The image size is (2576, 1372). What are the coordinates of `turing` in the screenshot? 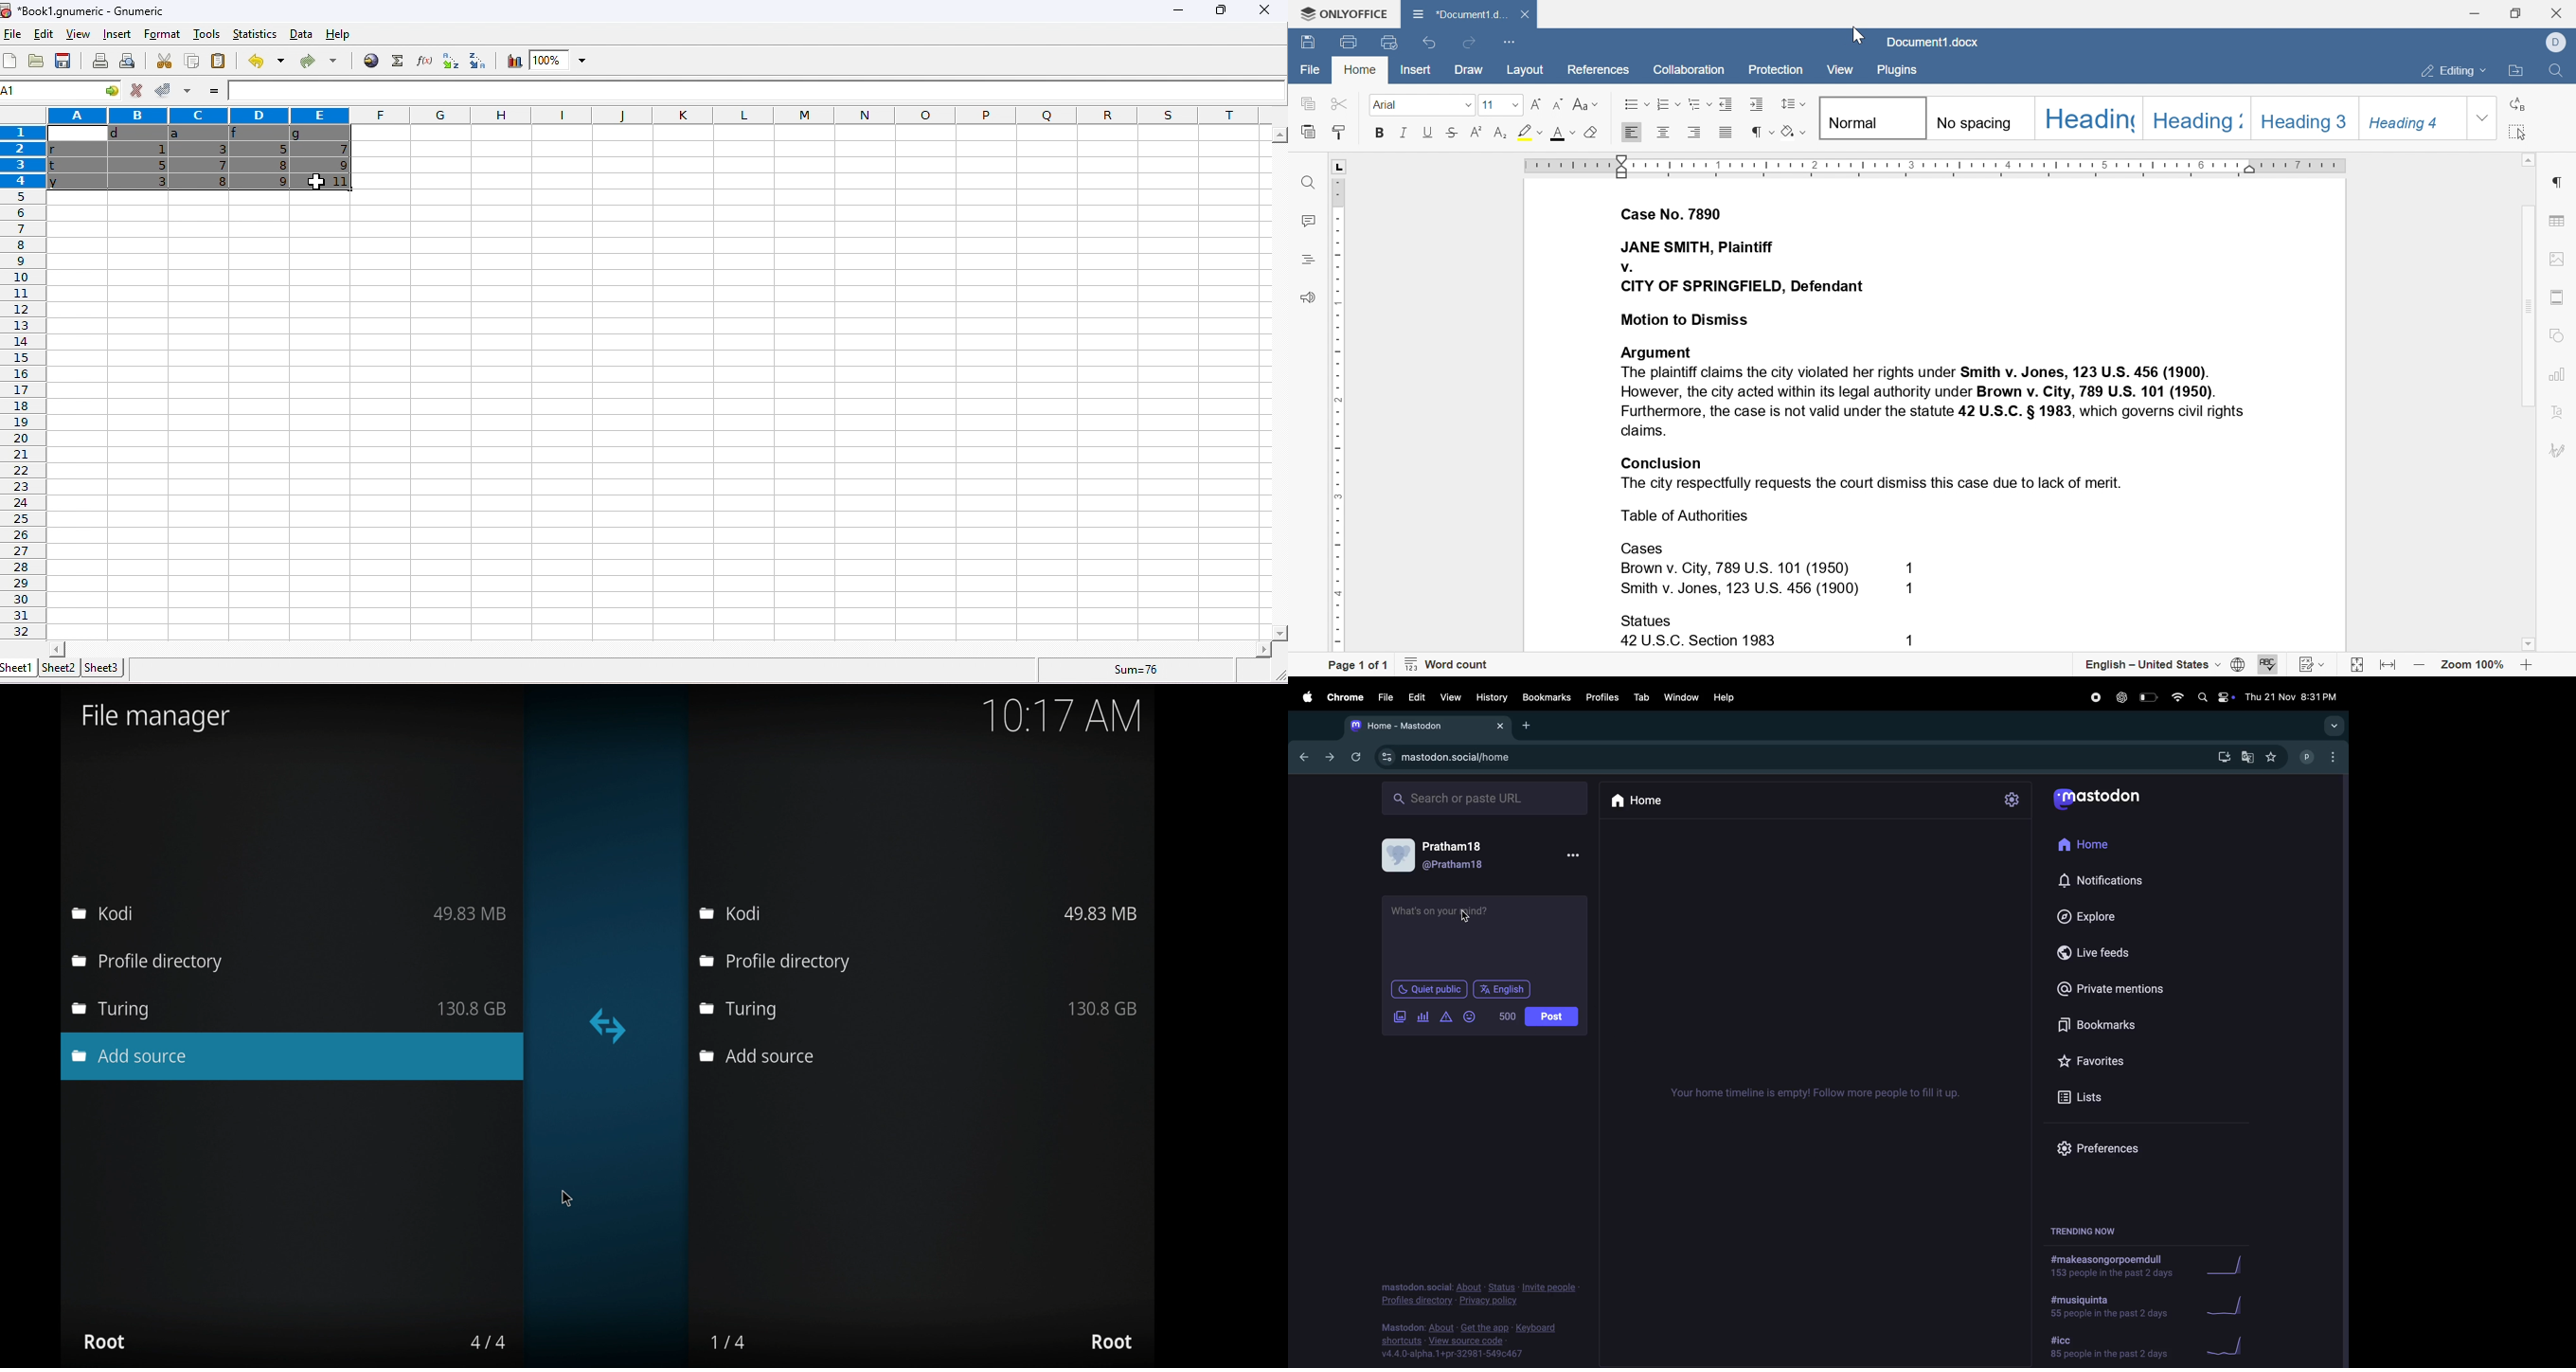 It's located at (756, 1009).